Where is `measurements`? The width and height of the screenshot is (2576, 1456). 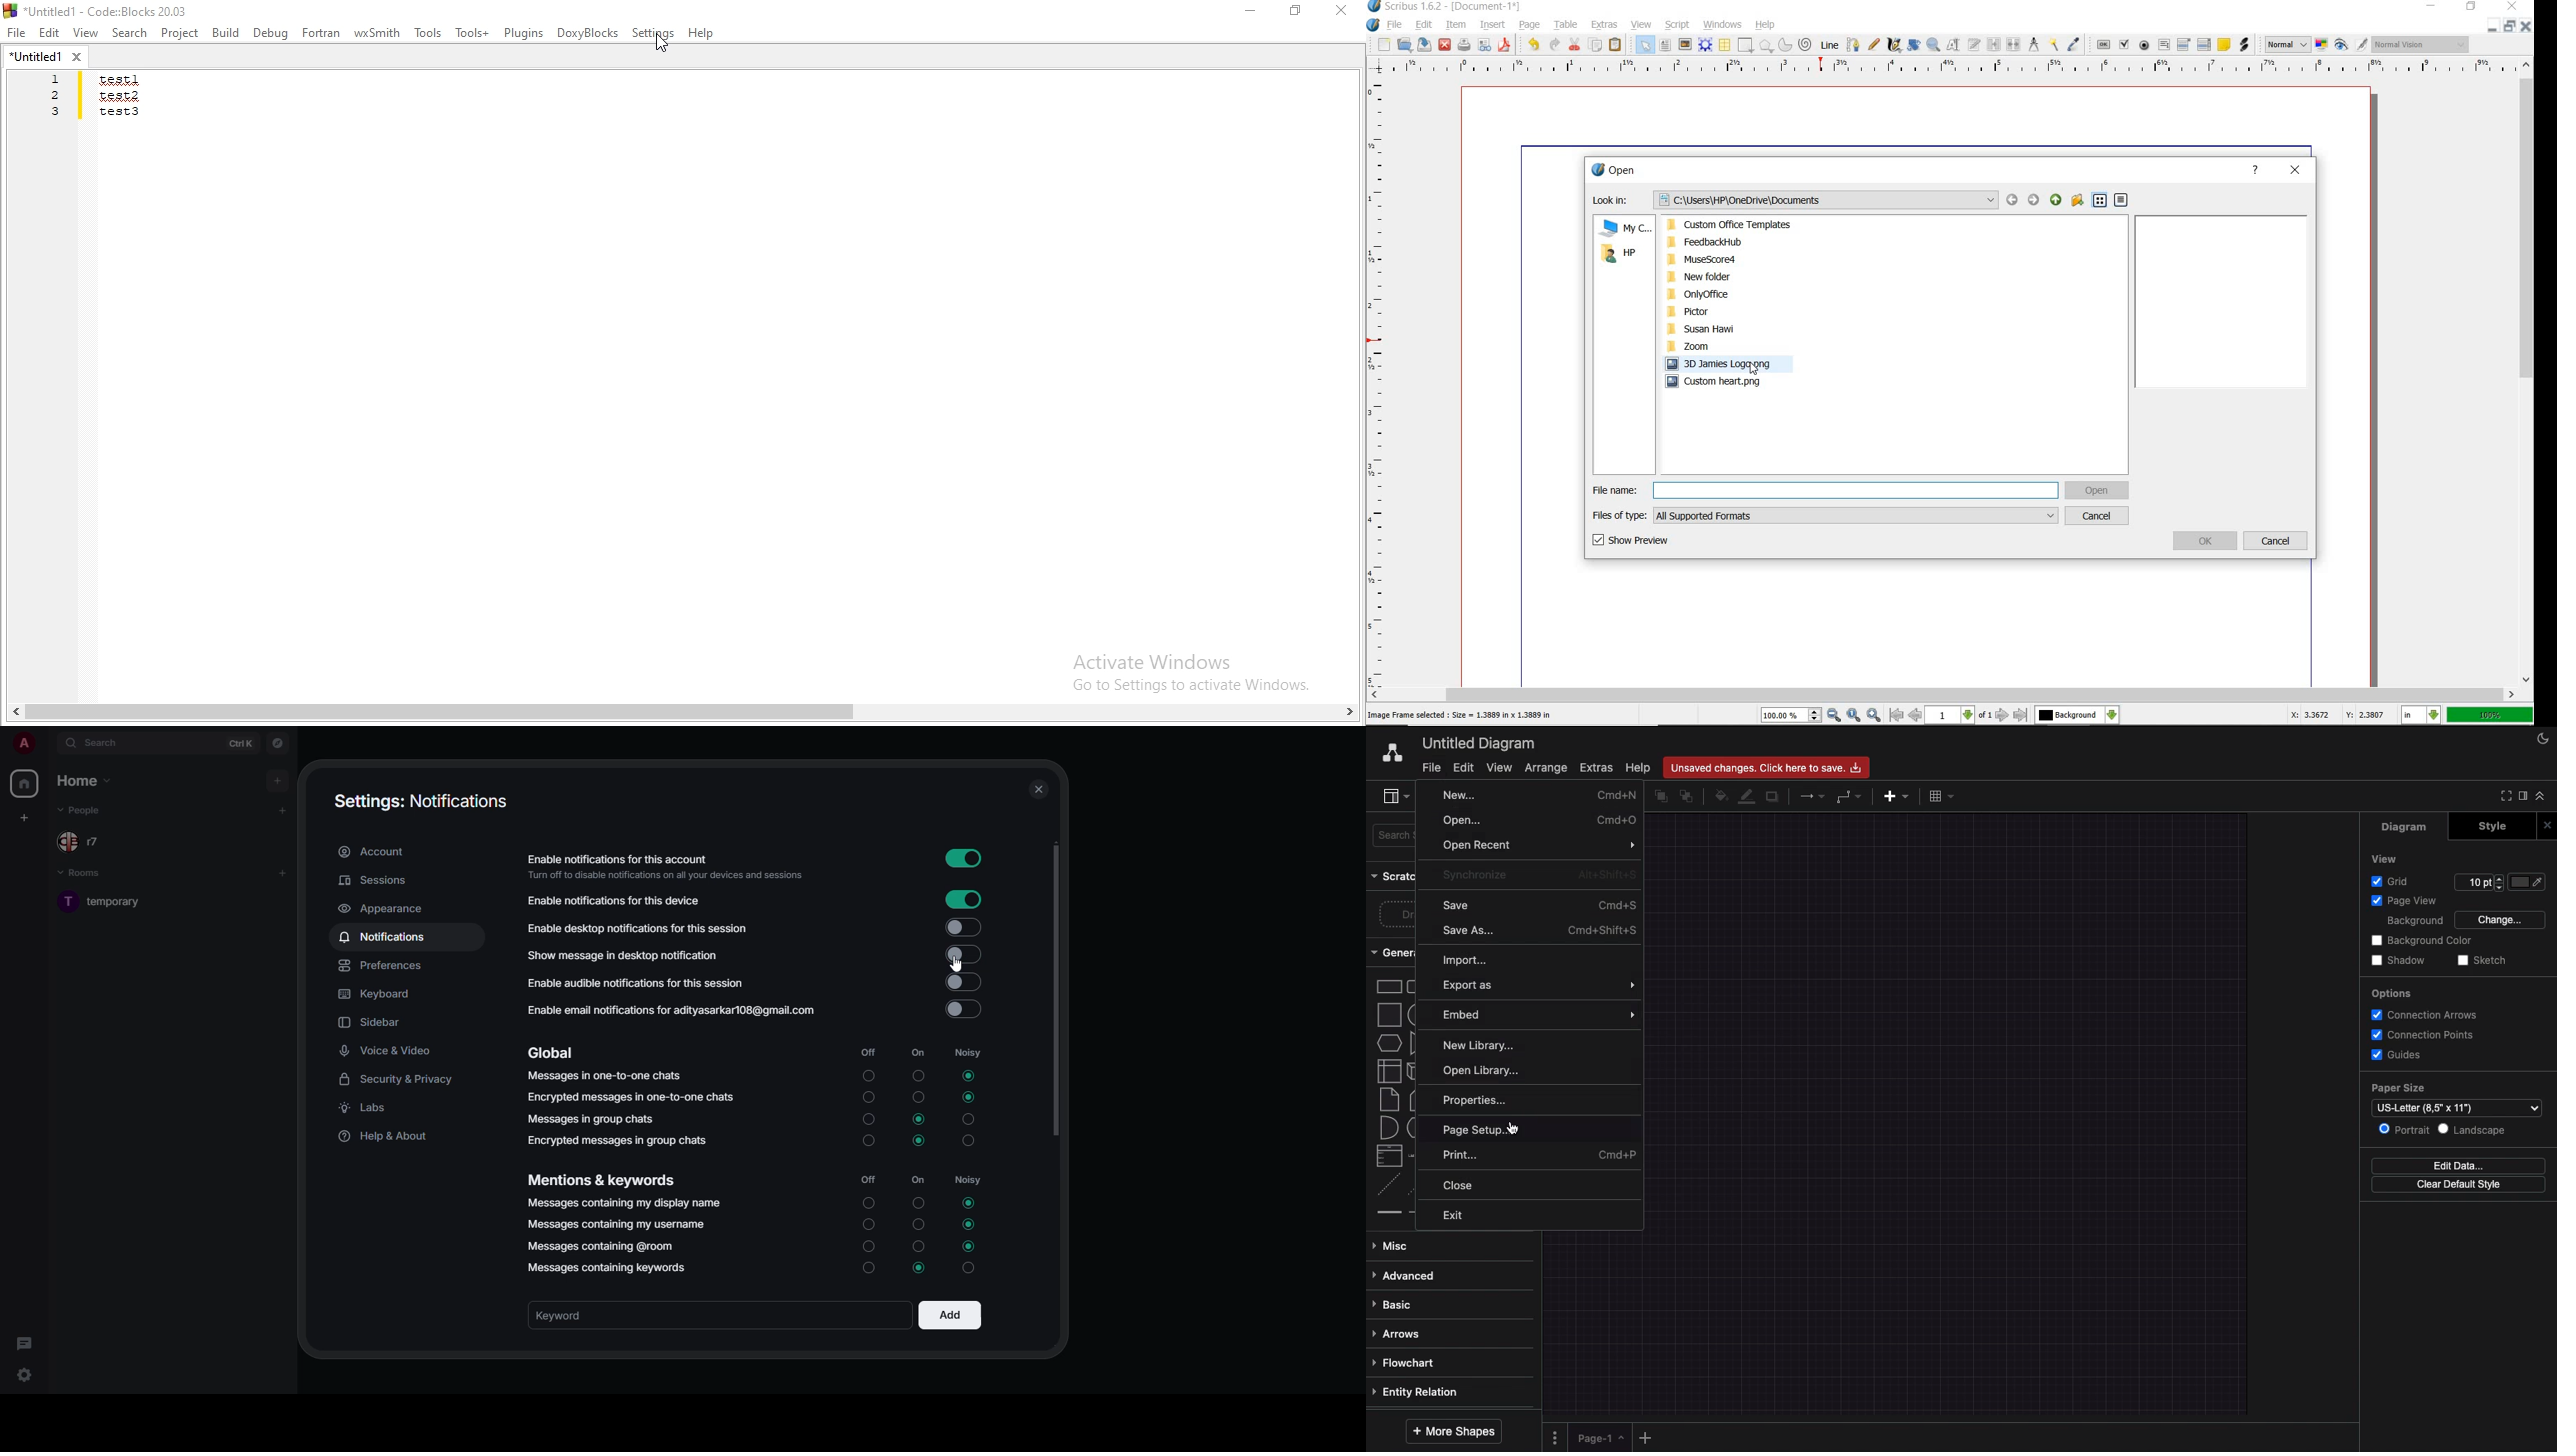 measurements is located at coordinates (2034, 44).